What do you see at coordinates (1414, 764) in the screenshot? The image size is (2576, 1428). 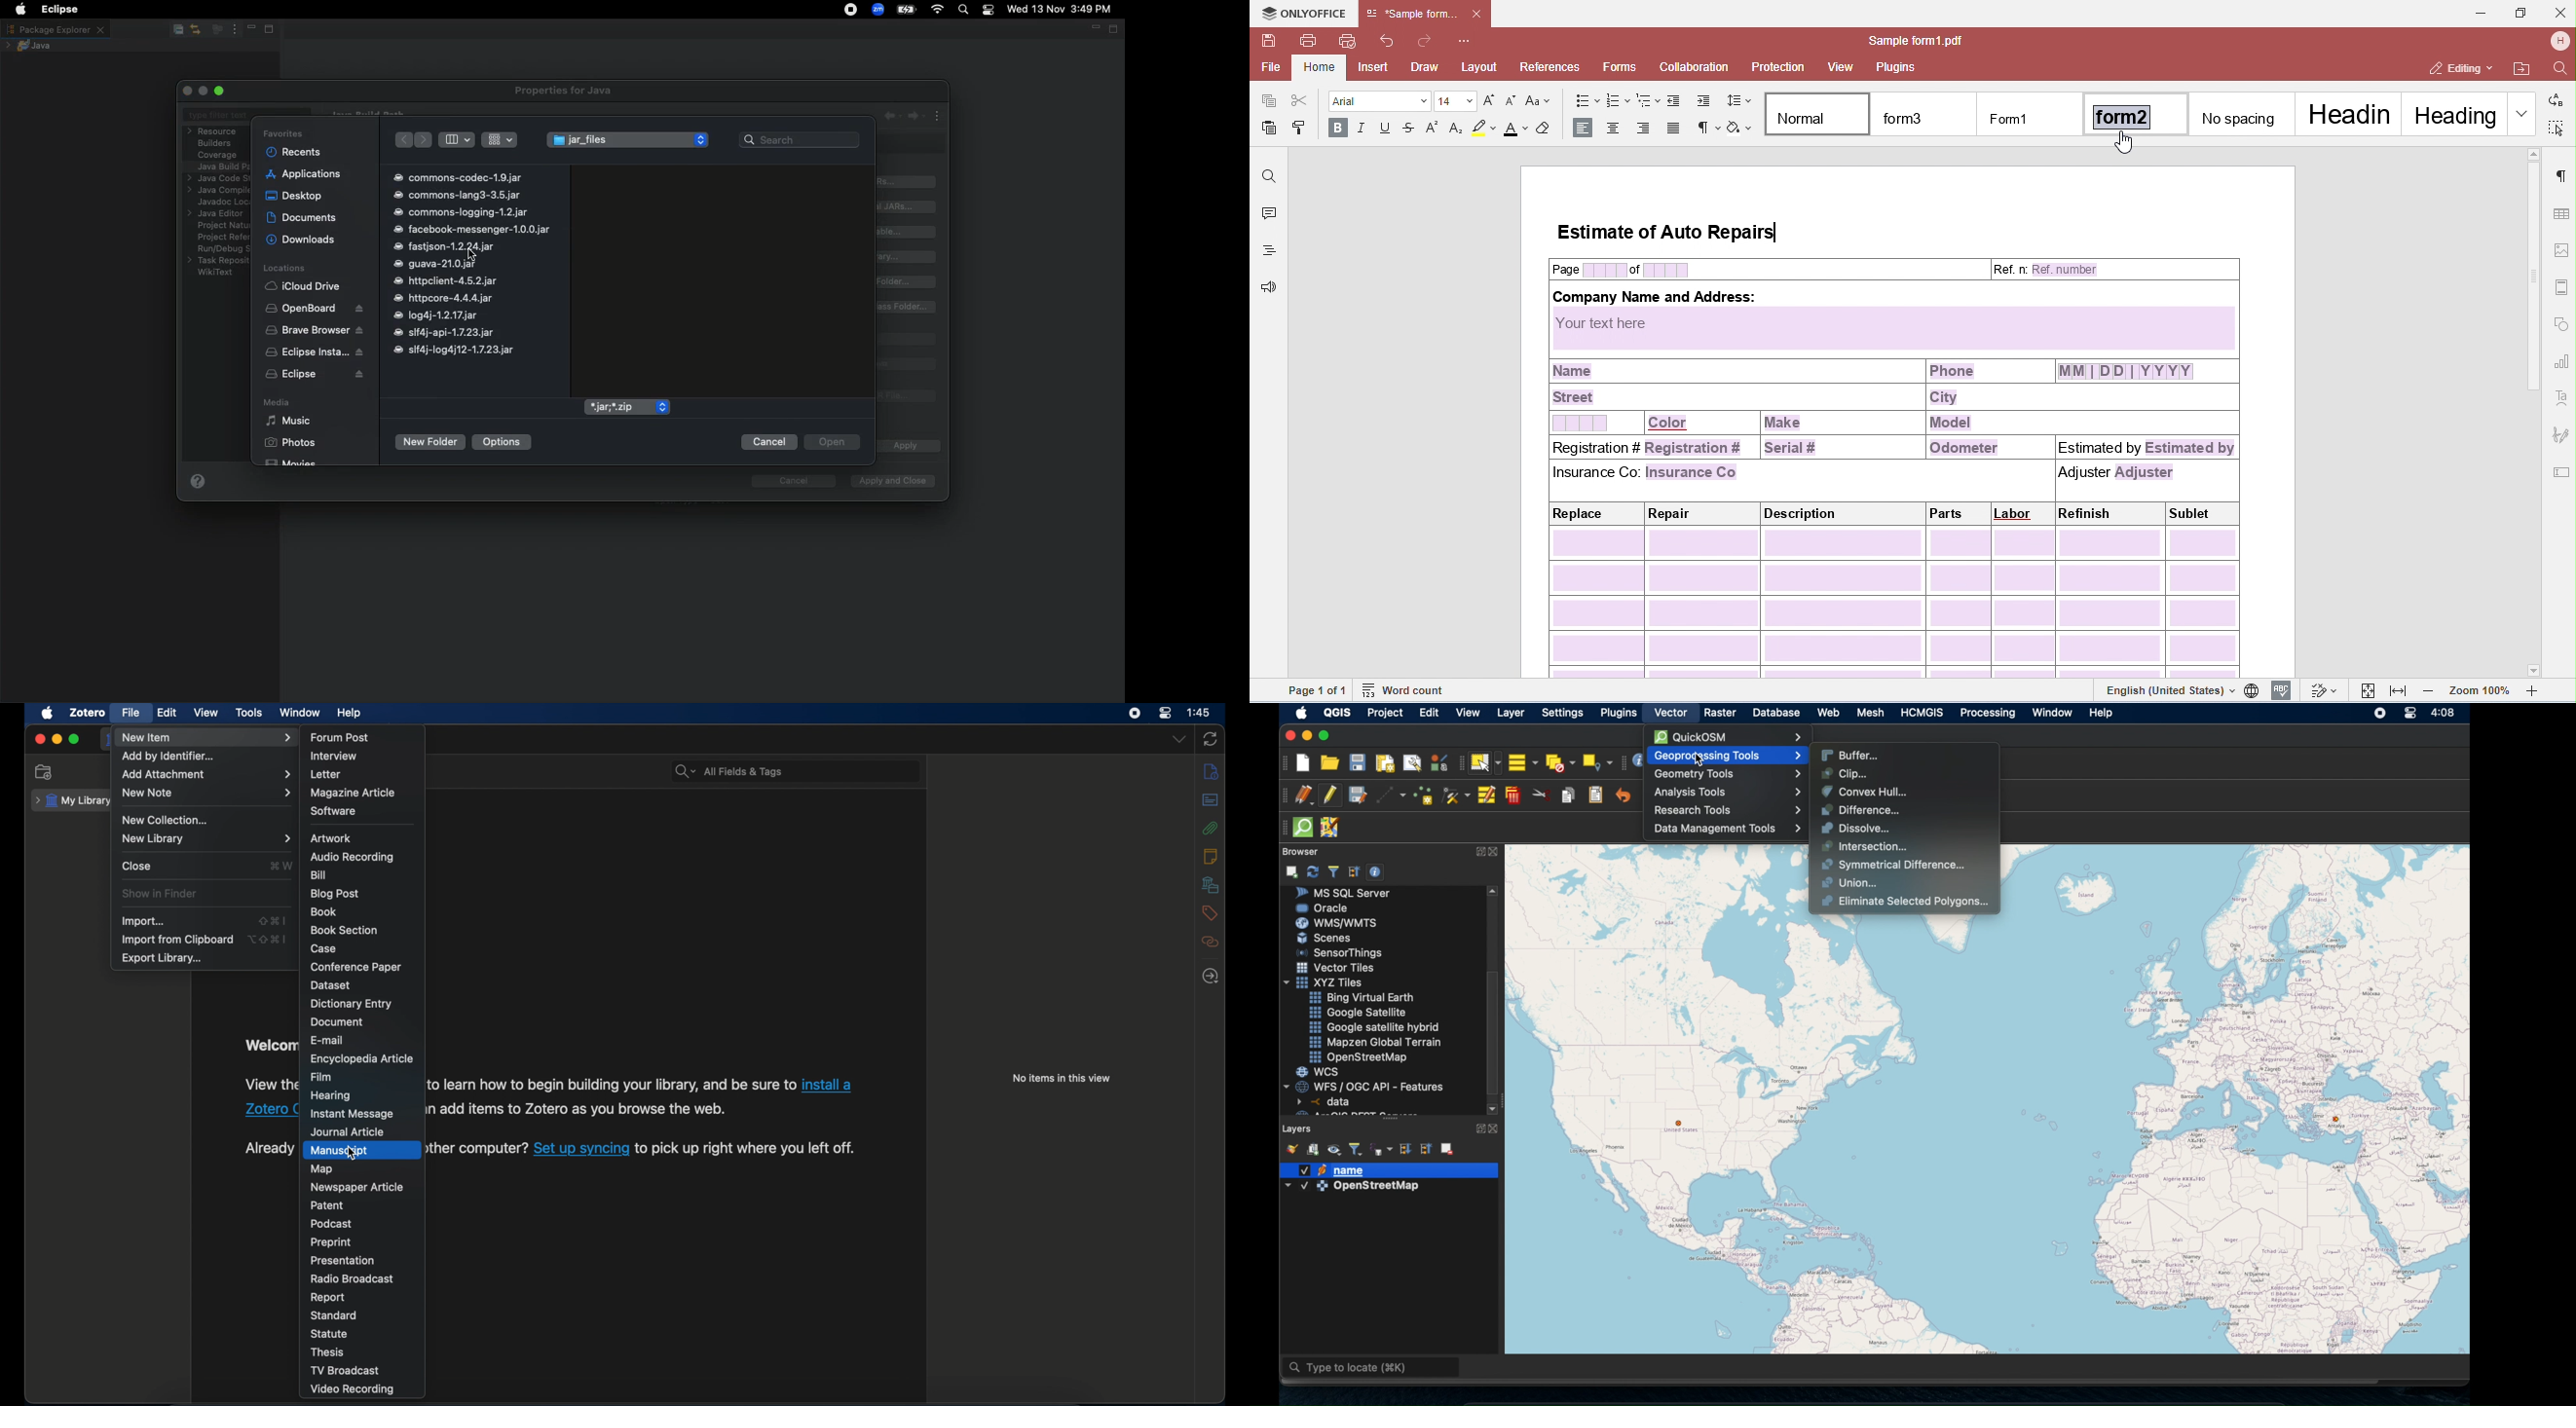 I see `show layout manager` at bounding box center [1414, 764].